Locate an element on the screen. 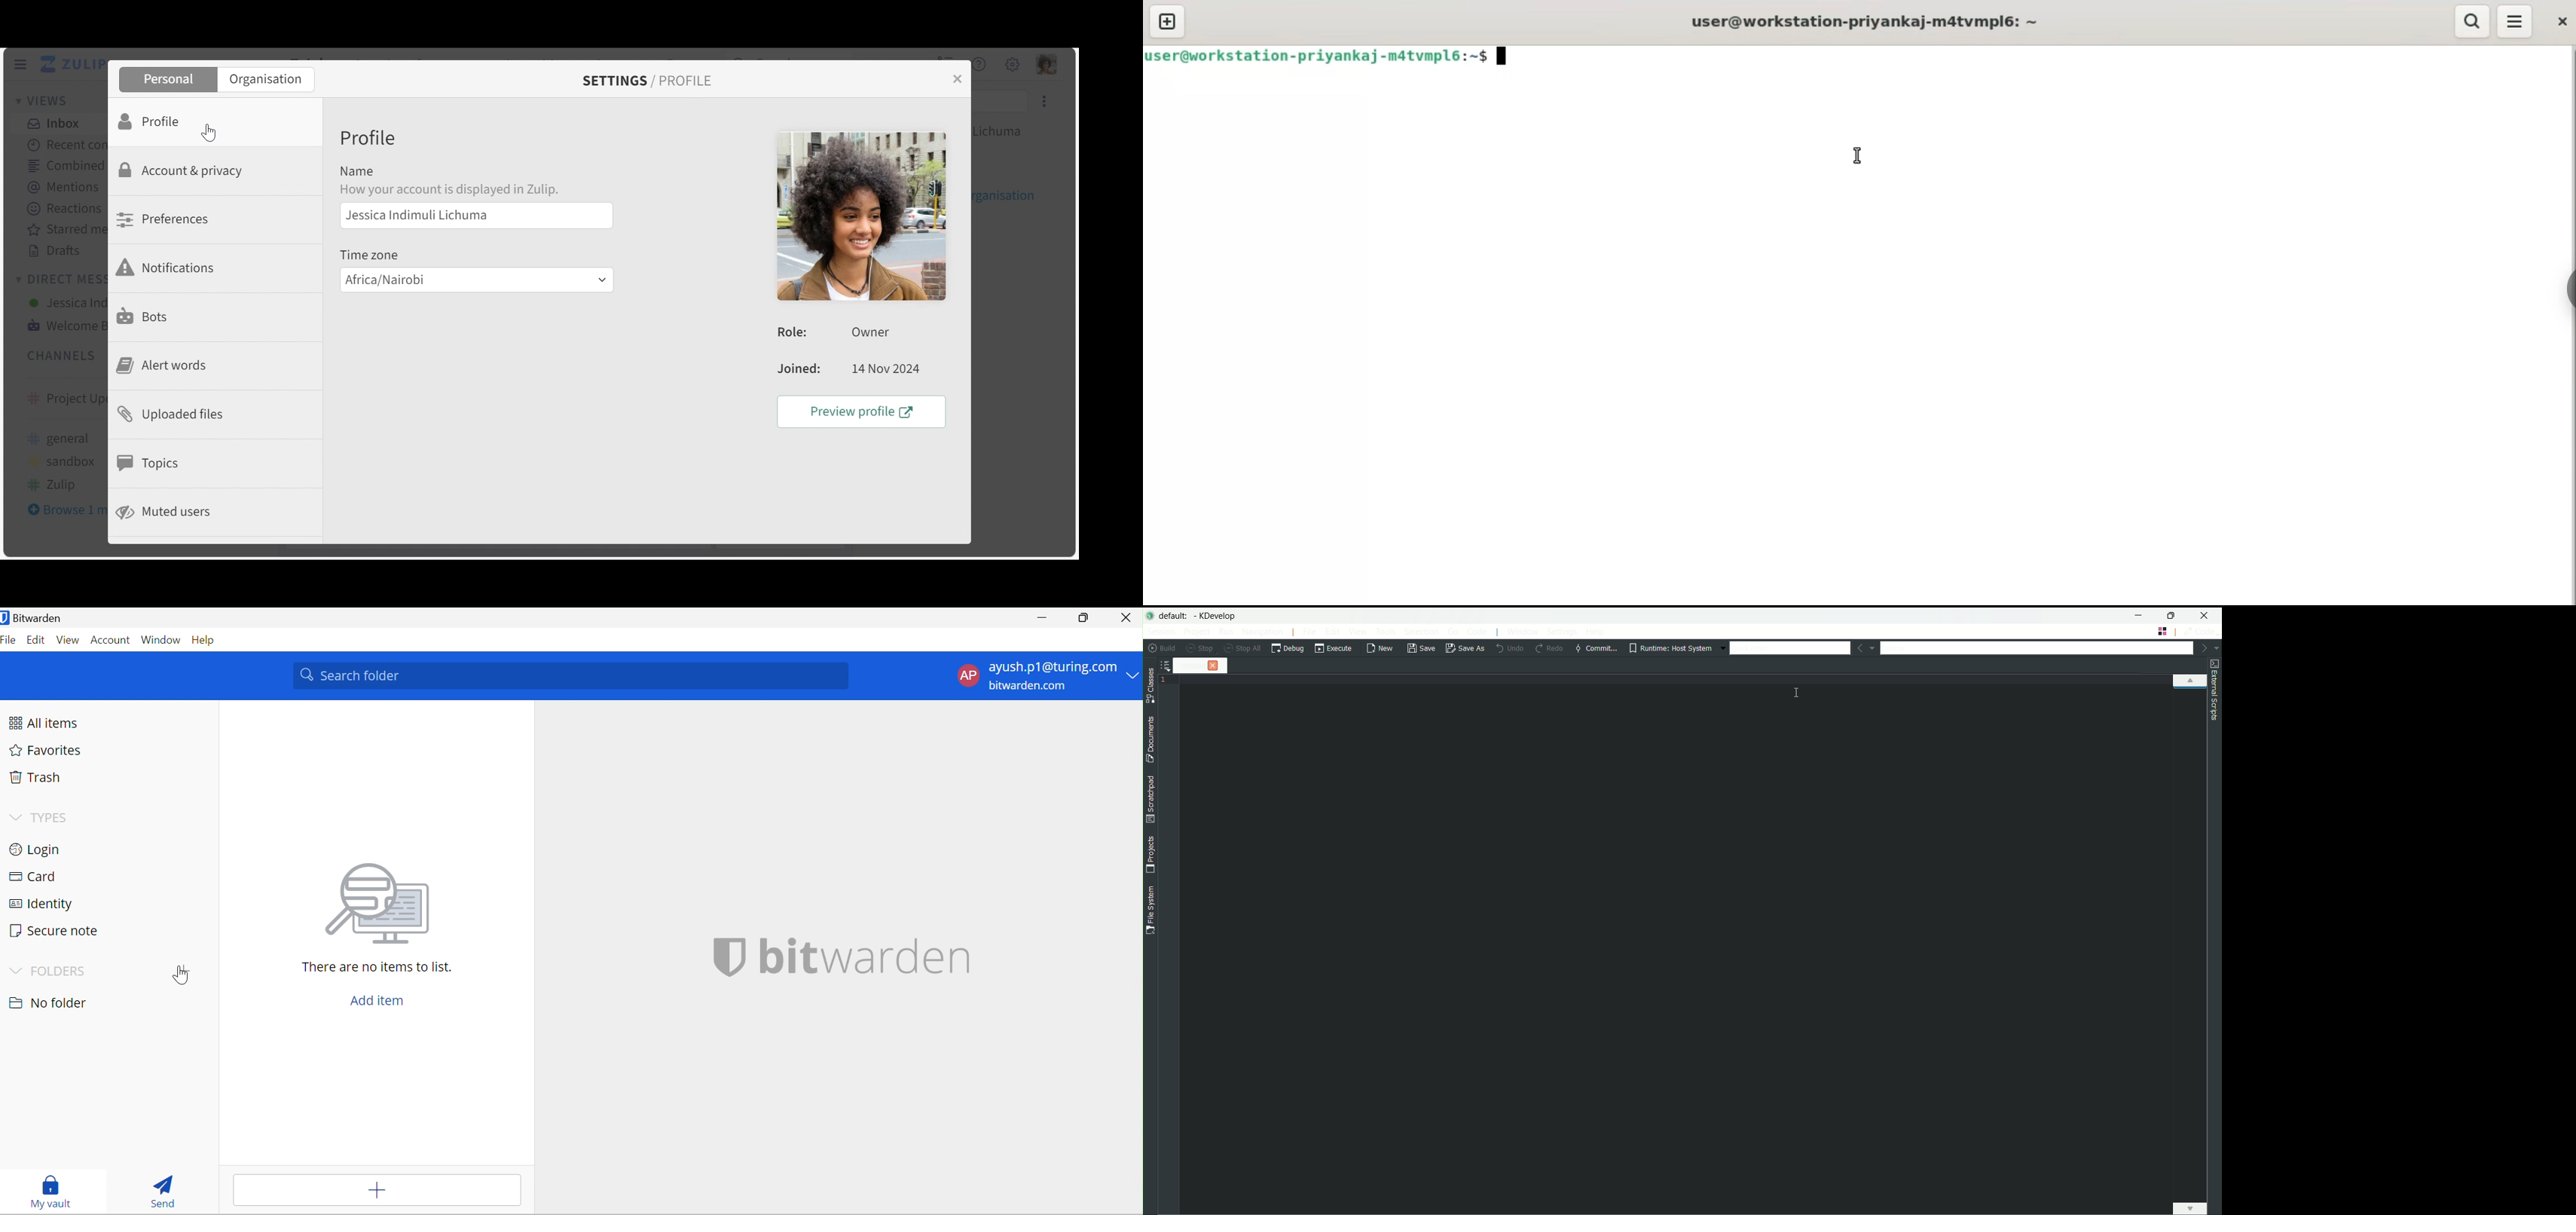 This screenshot has width=2576, height=1232. tools is located at coordinates (1386, 632).